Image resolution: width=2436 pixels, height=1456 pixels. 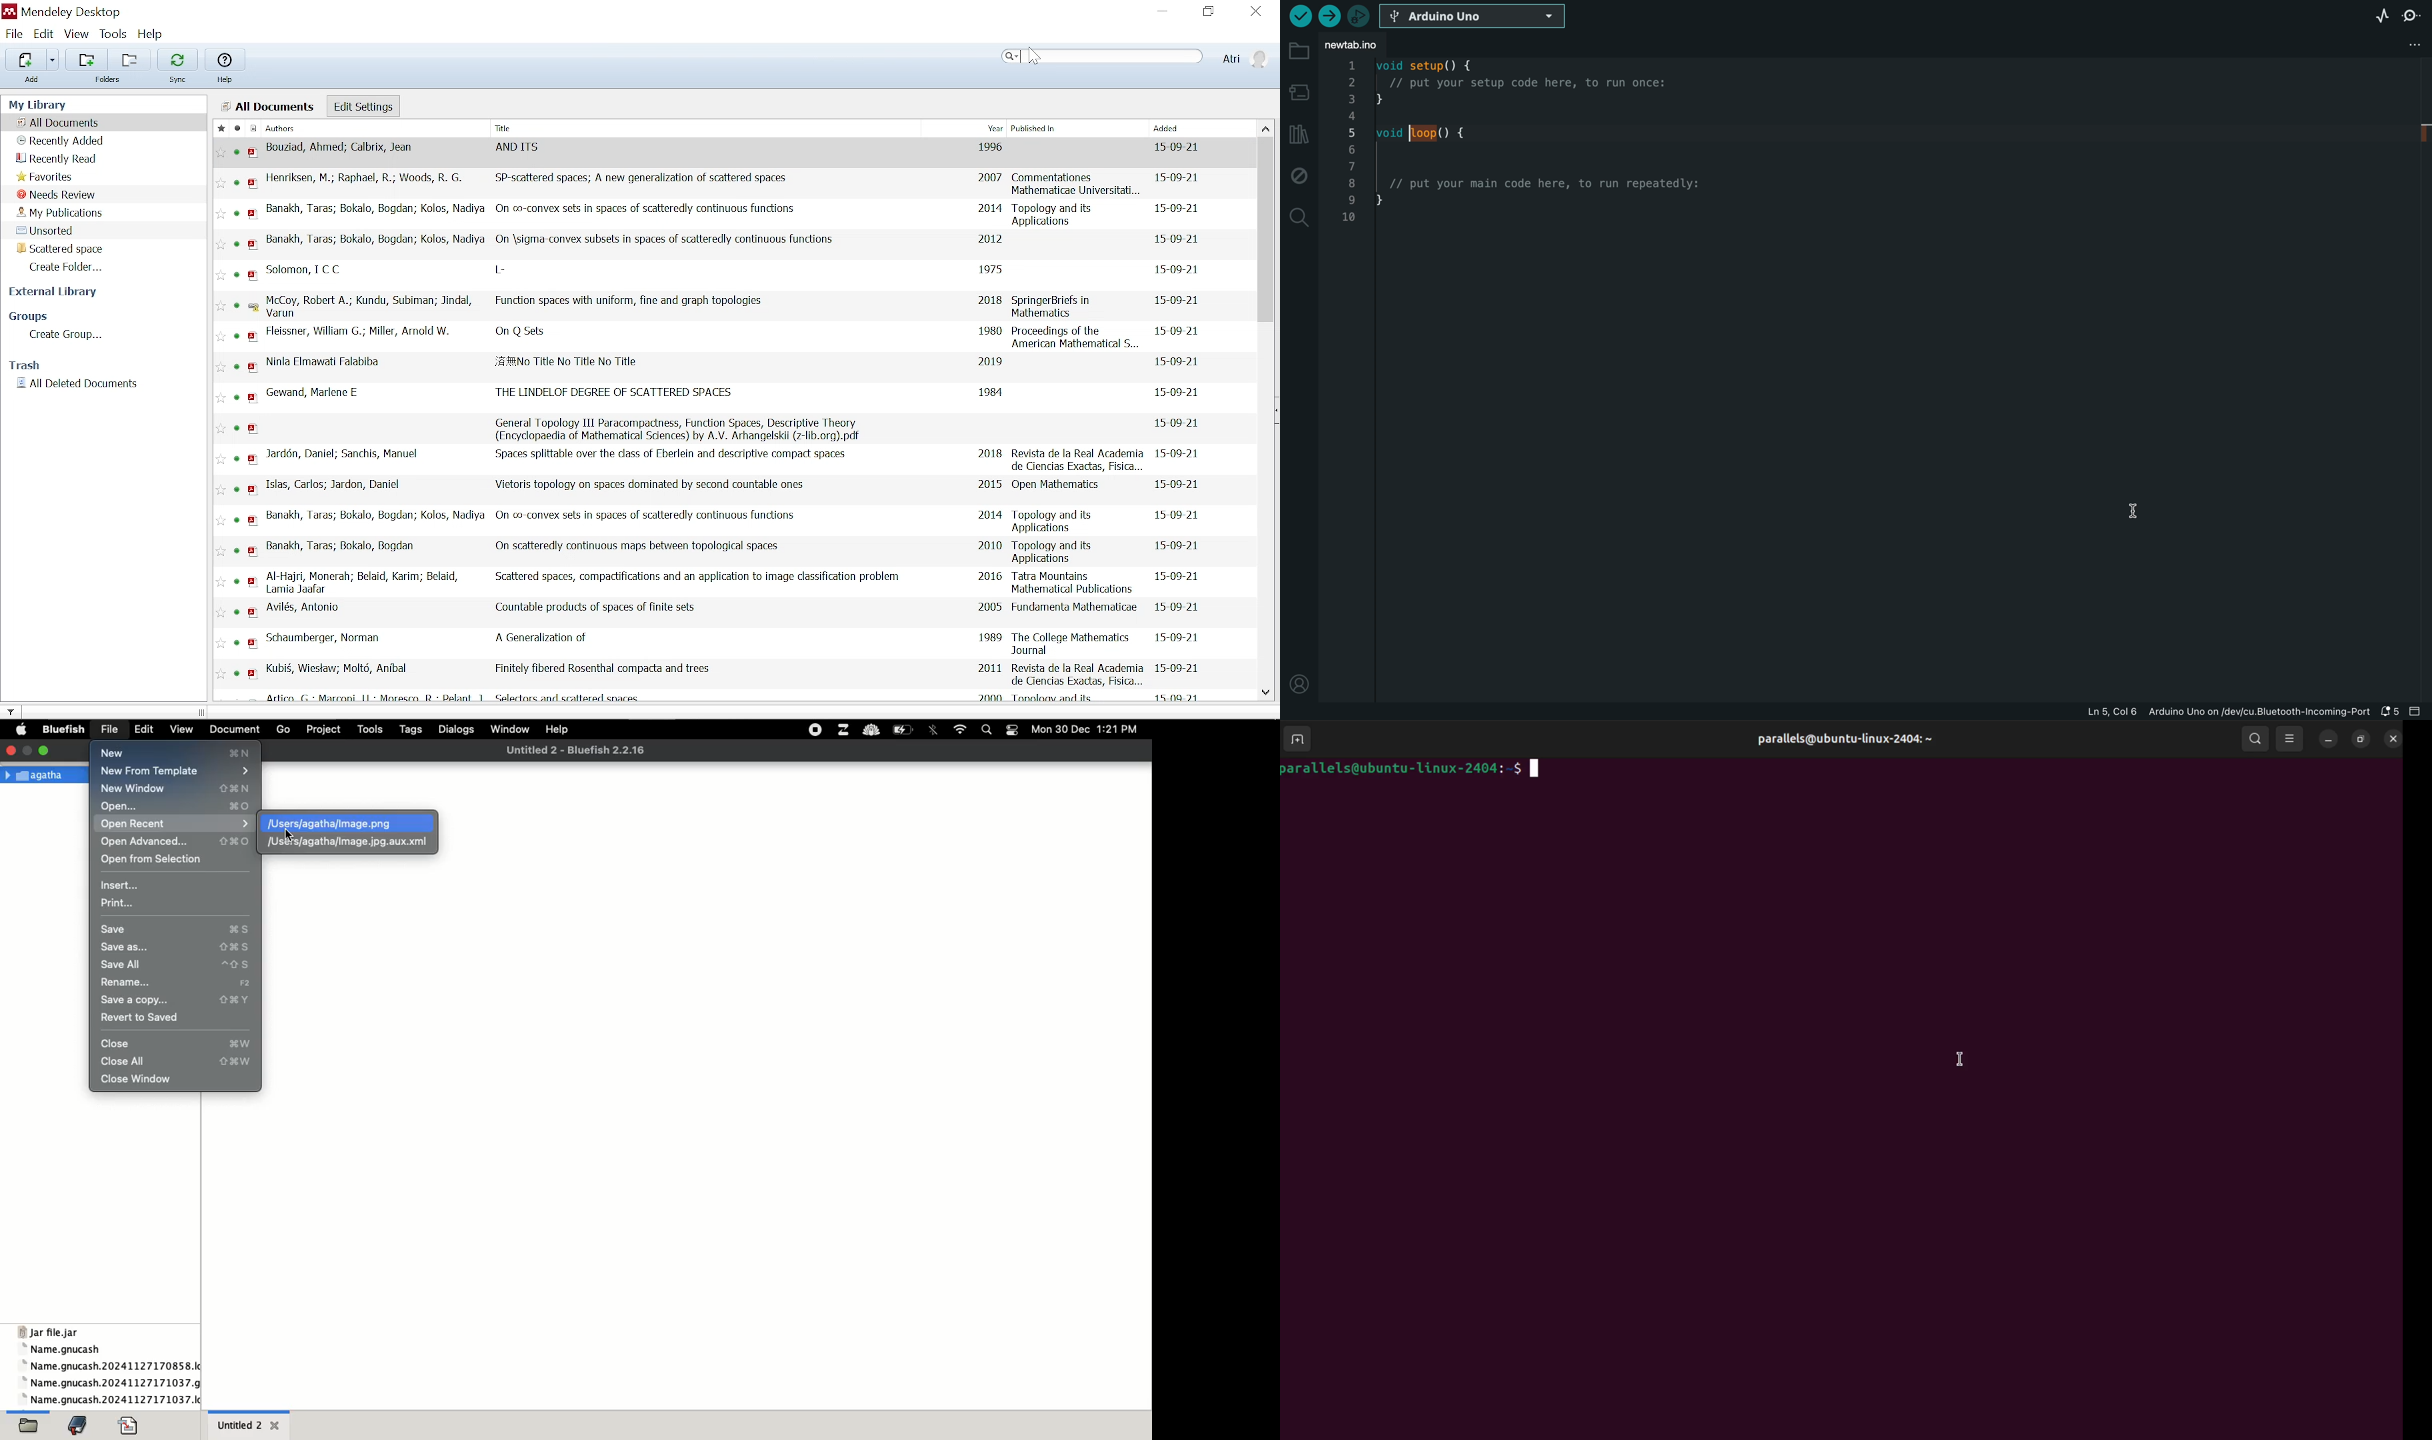 I want to click on Add, so click(x=32, y=79).